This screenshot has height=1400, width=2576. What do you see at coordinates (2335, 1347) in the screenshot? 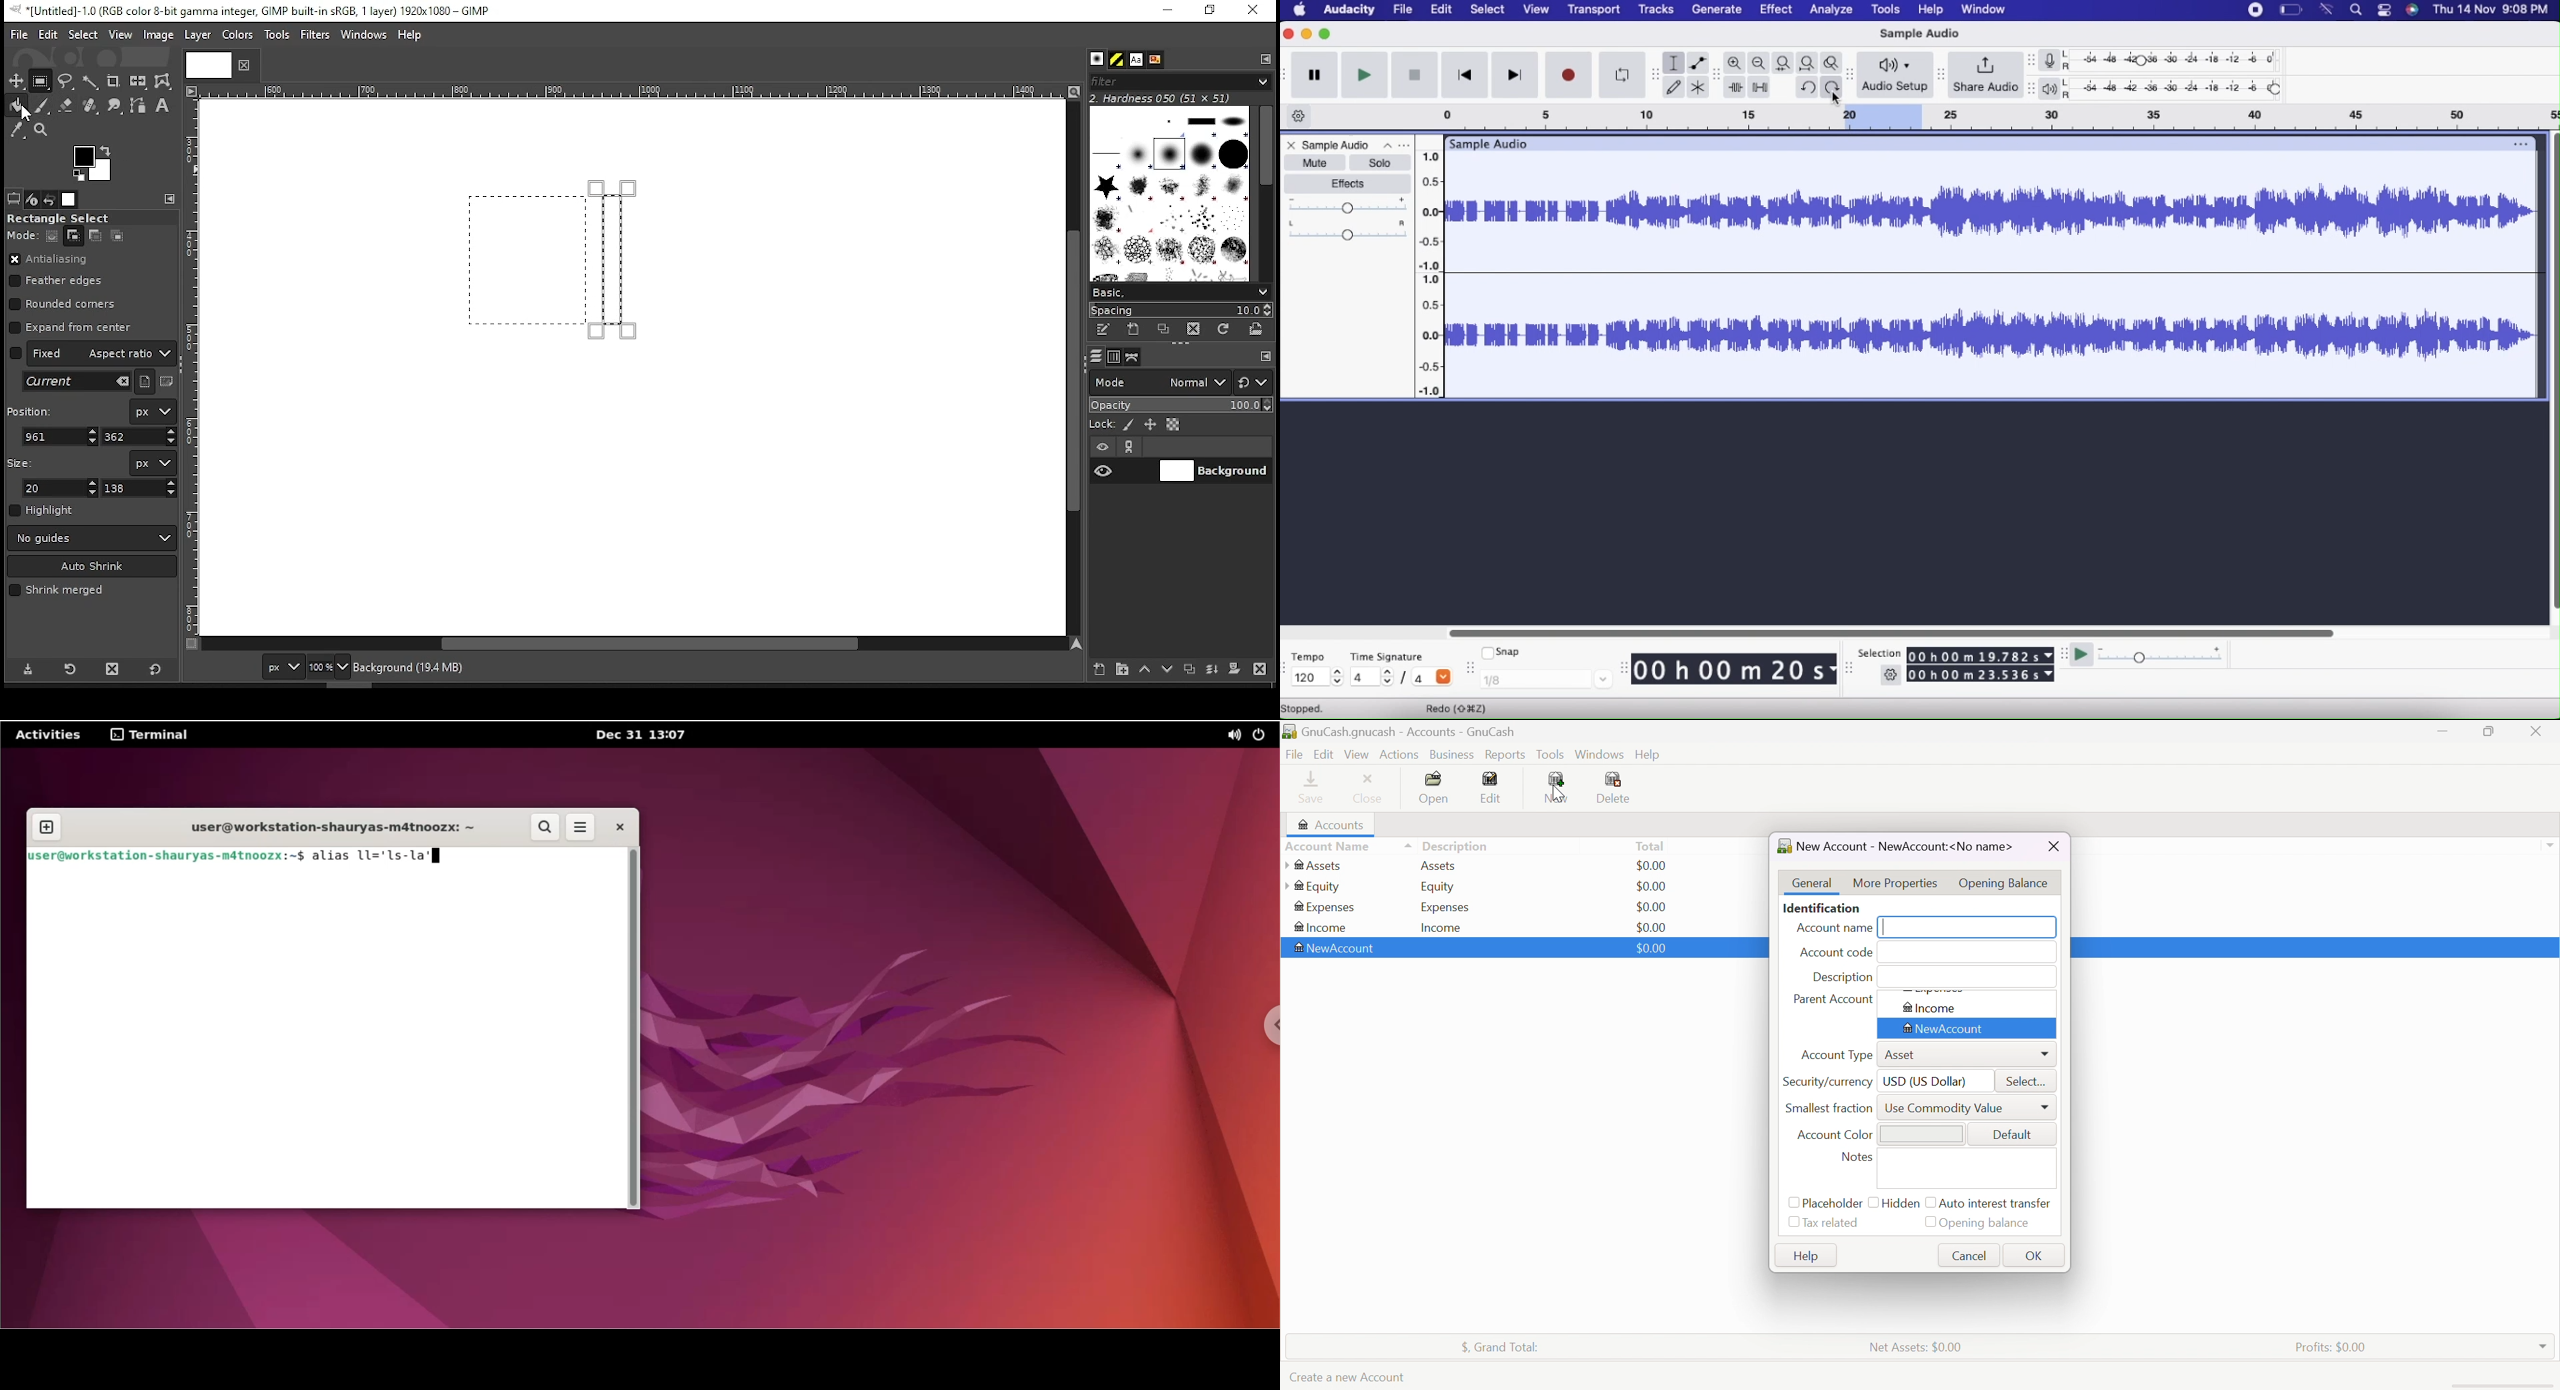
I see `Profits: $0.00` at bounding box center [2335, 1347].